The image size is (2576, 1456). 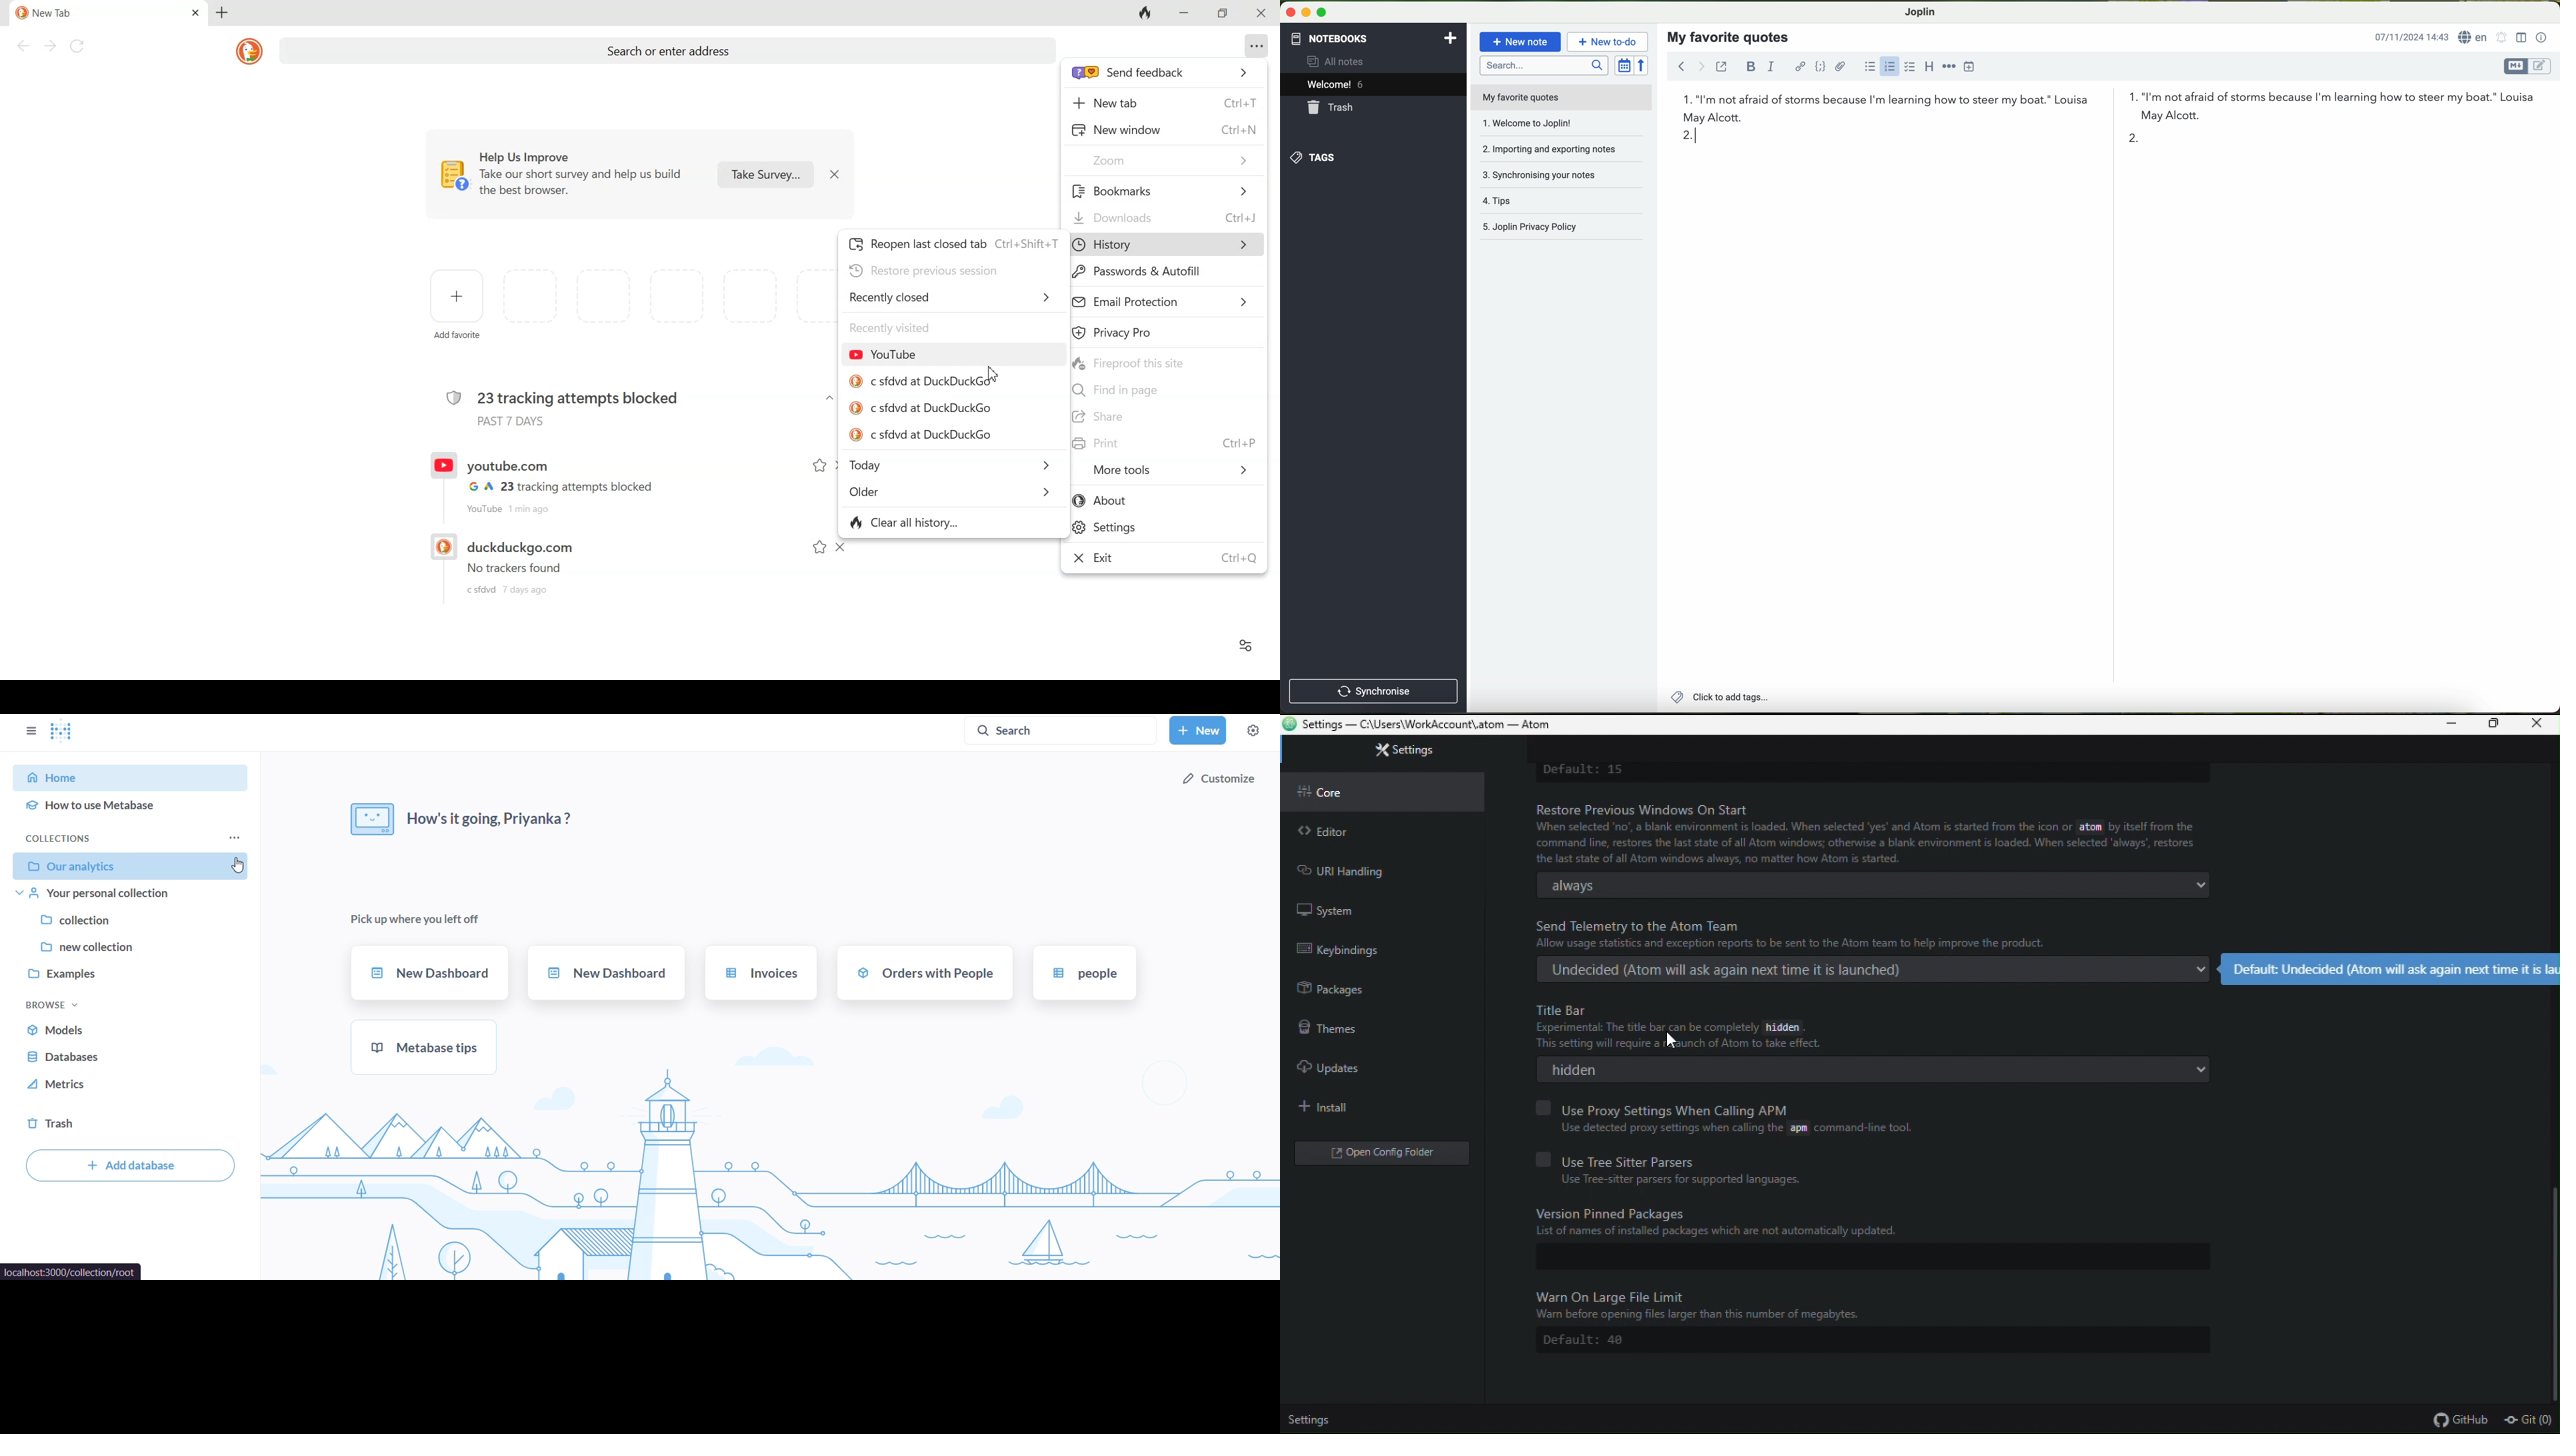 I want to click on heading, so click(x=1930, y=67).